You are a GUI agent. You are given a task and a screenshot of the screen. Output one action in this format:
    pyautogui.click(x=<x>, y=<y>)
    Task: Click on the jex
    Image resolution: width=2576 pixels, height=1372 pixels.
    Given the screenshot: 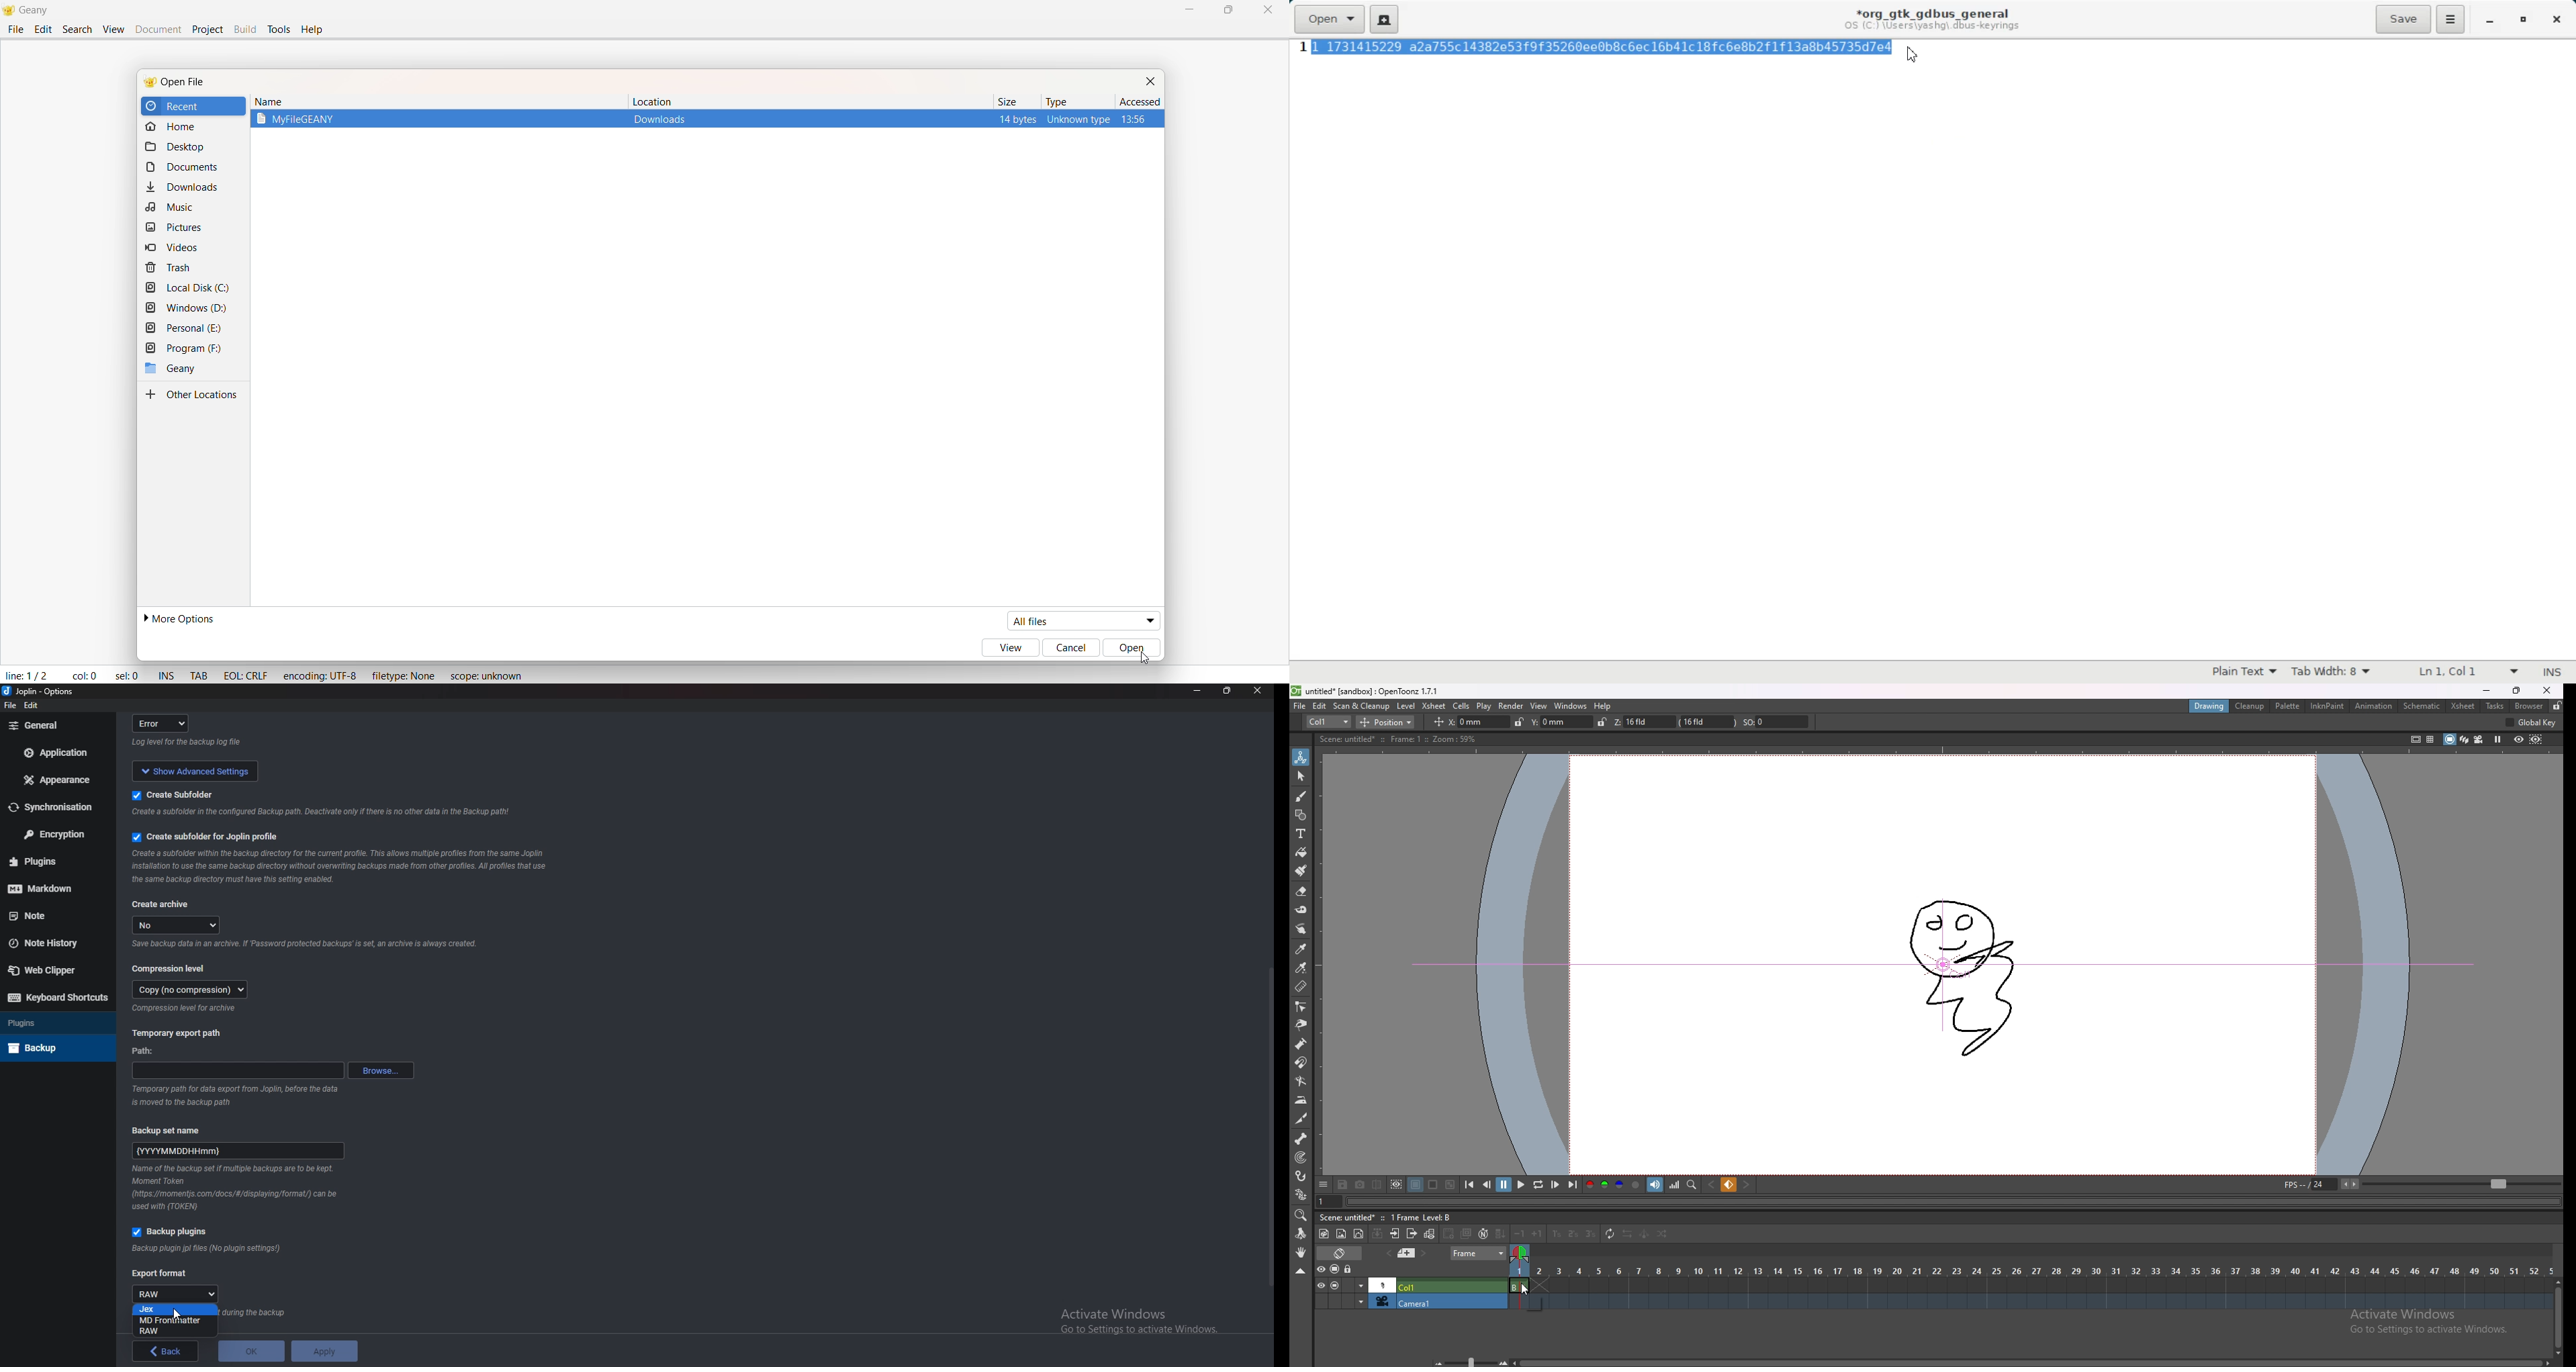 What is the action you would take?
    pyautogui.click(x=175, y=1309)
    